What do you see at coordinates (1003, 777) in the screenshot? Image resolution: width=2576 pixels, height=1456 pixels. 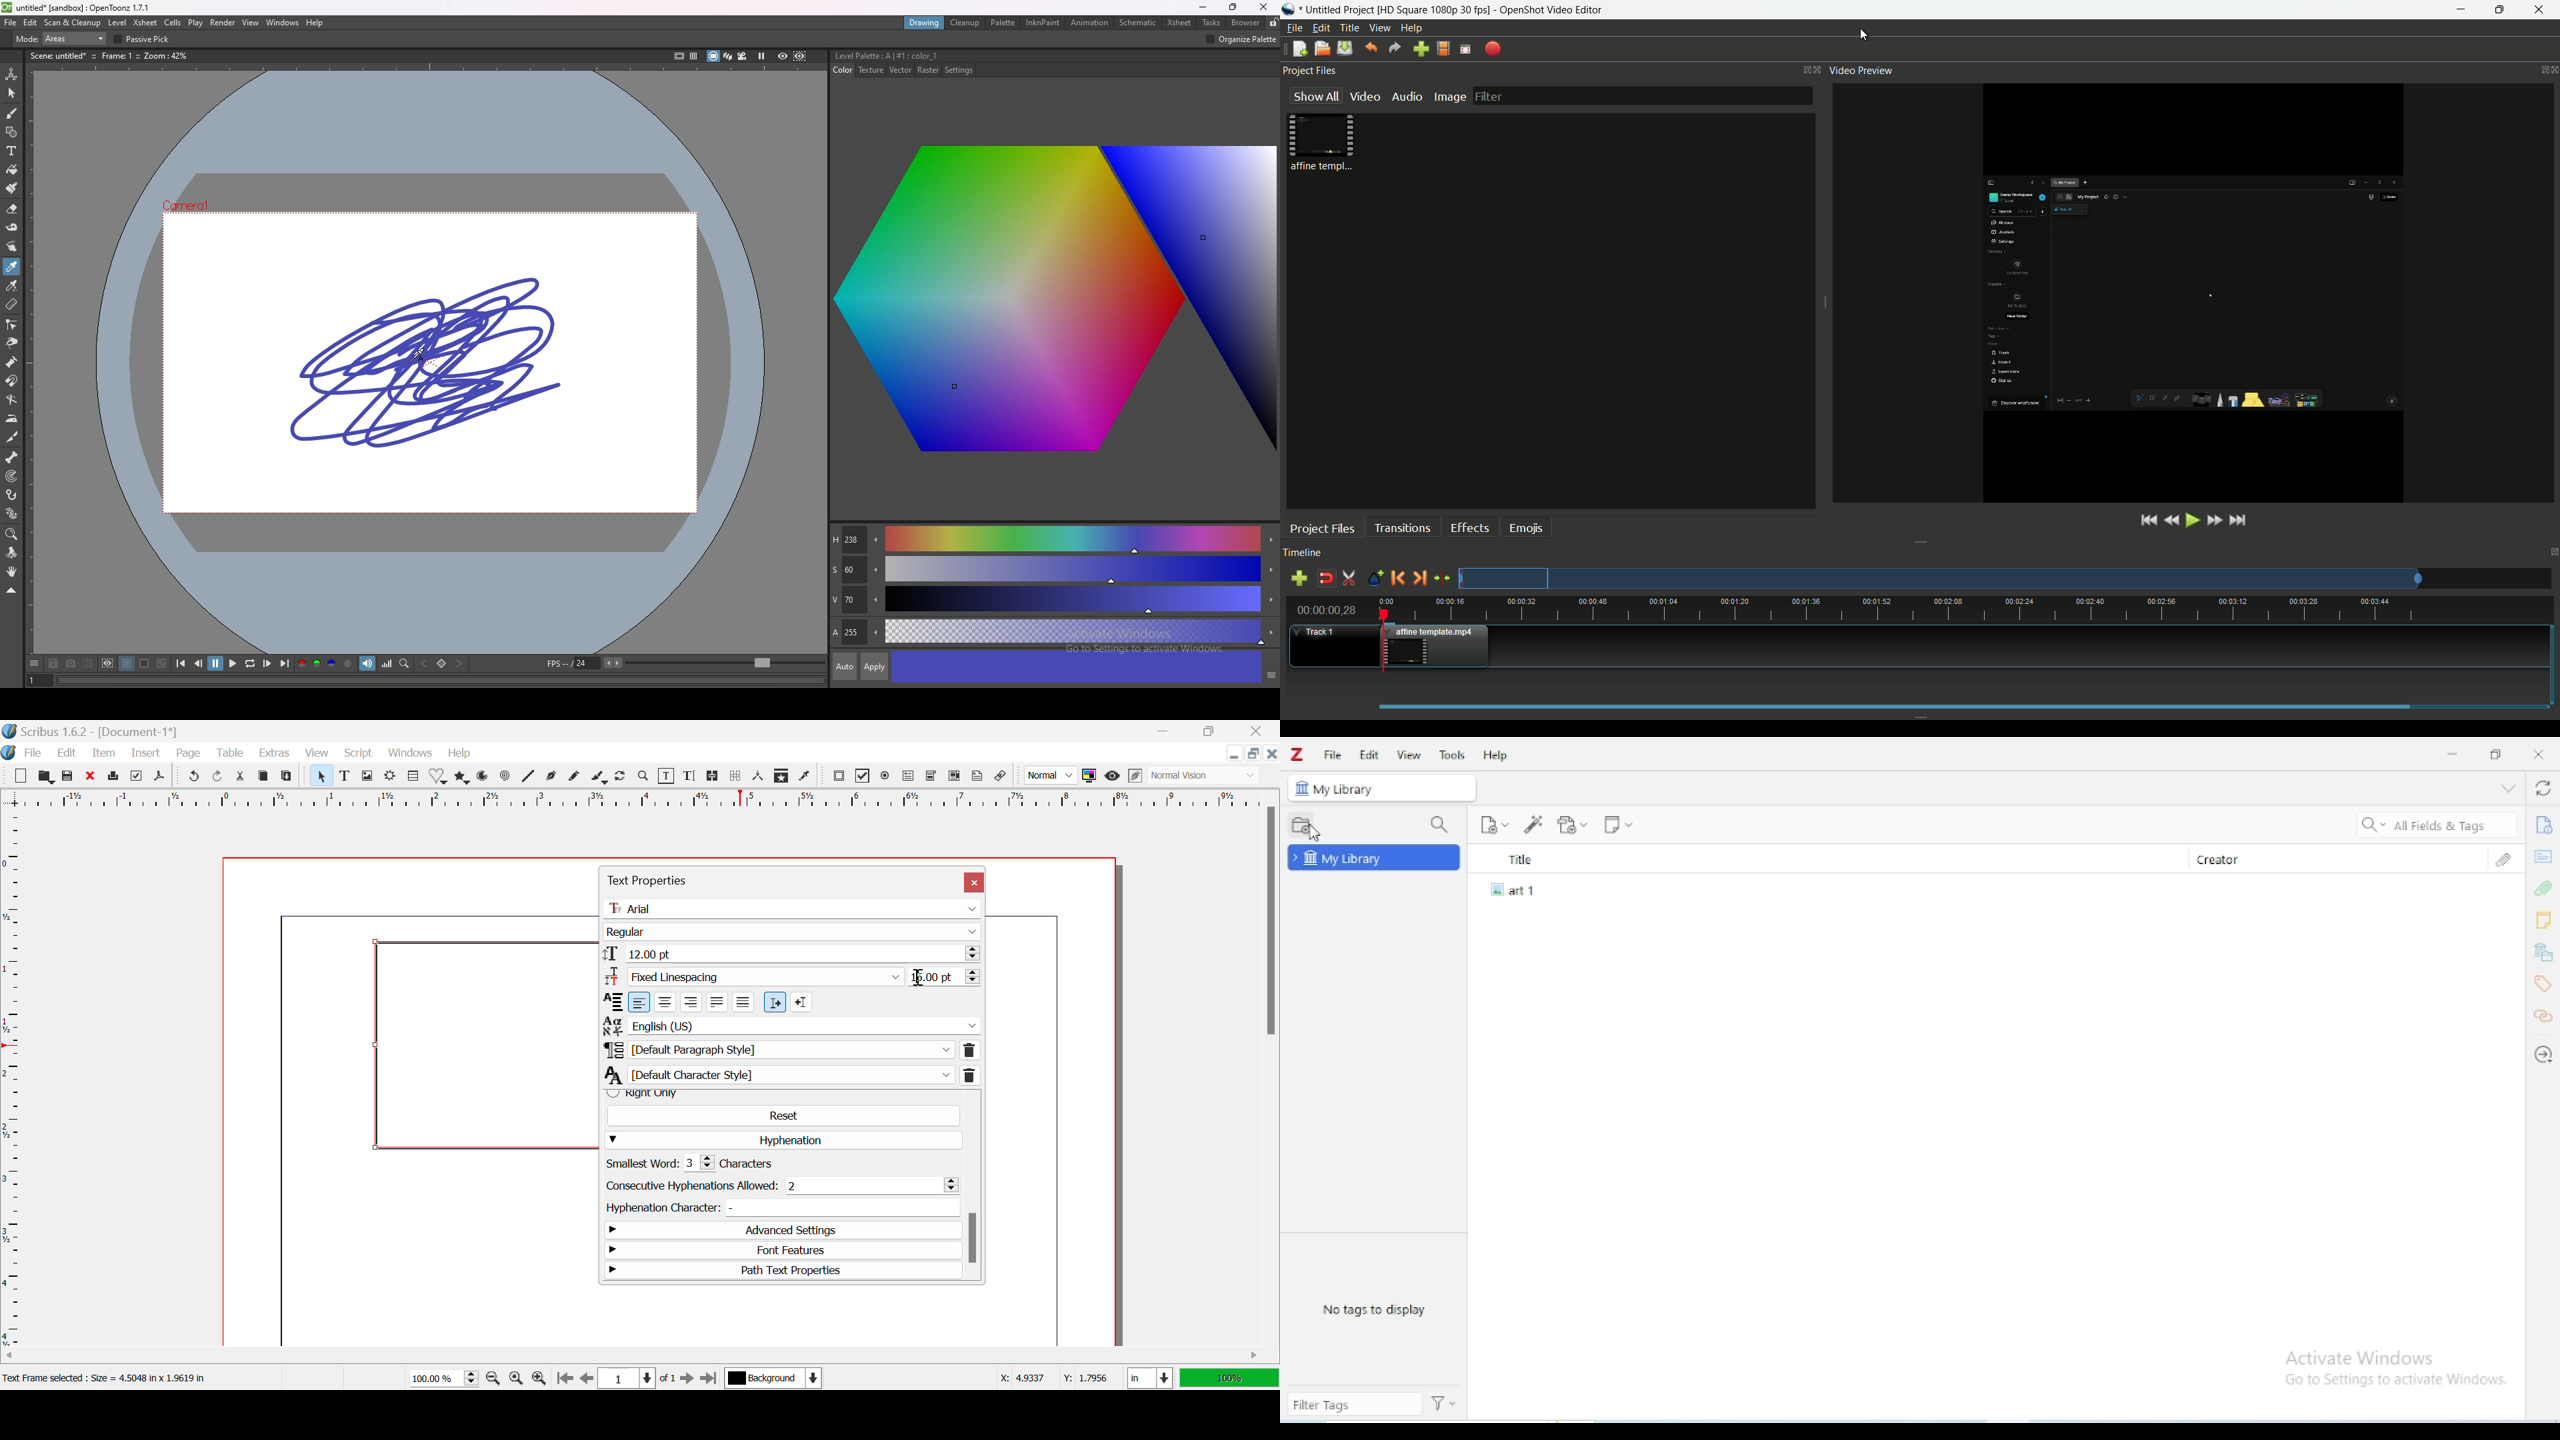 I see `Link annotation` at bounding box center [1003, 777].